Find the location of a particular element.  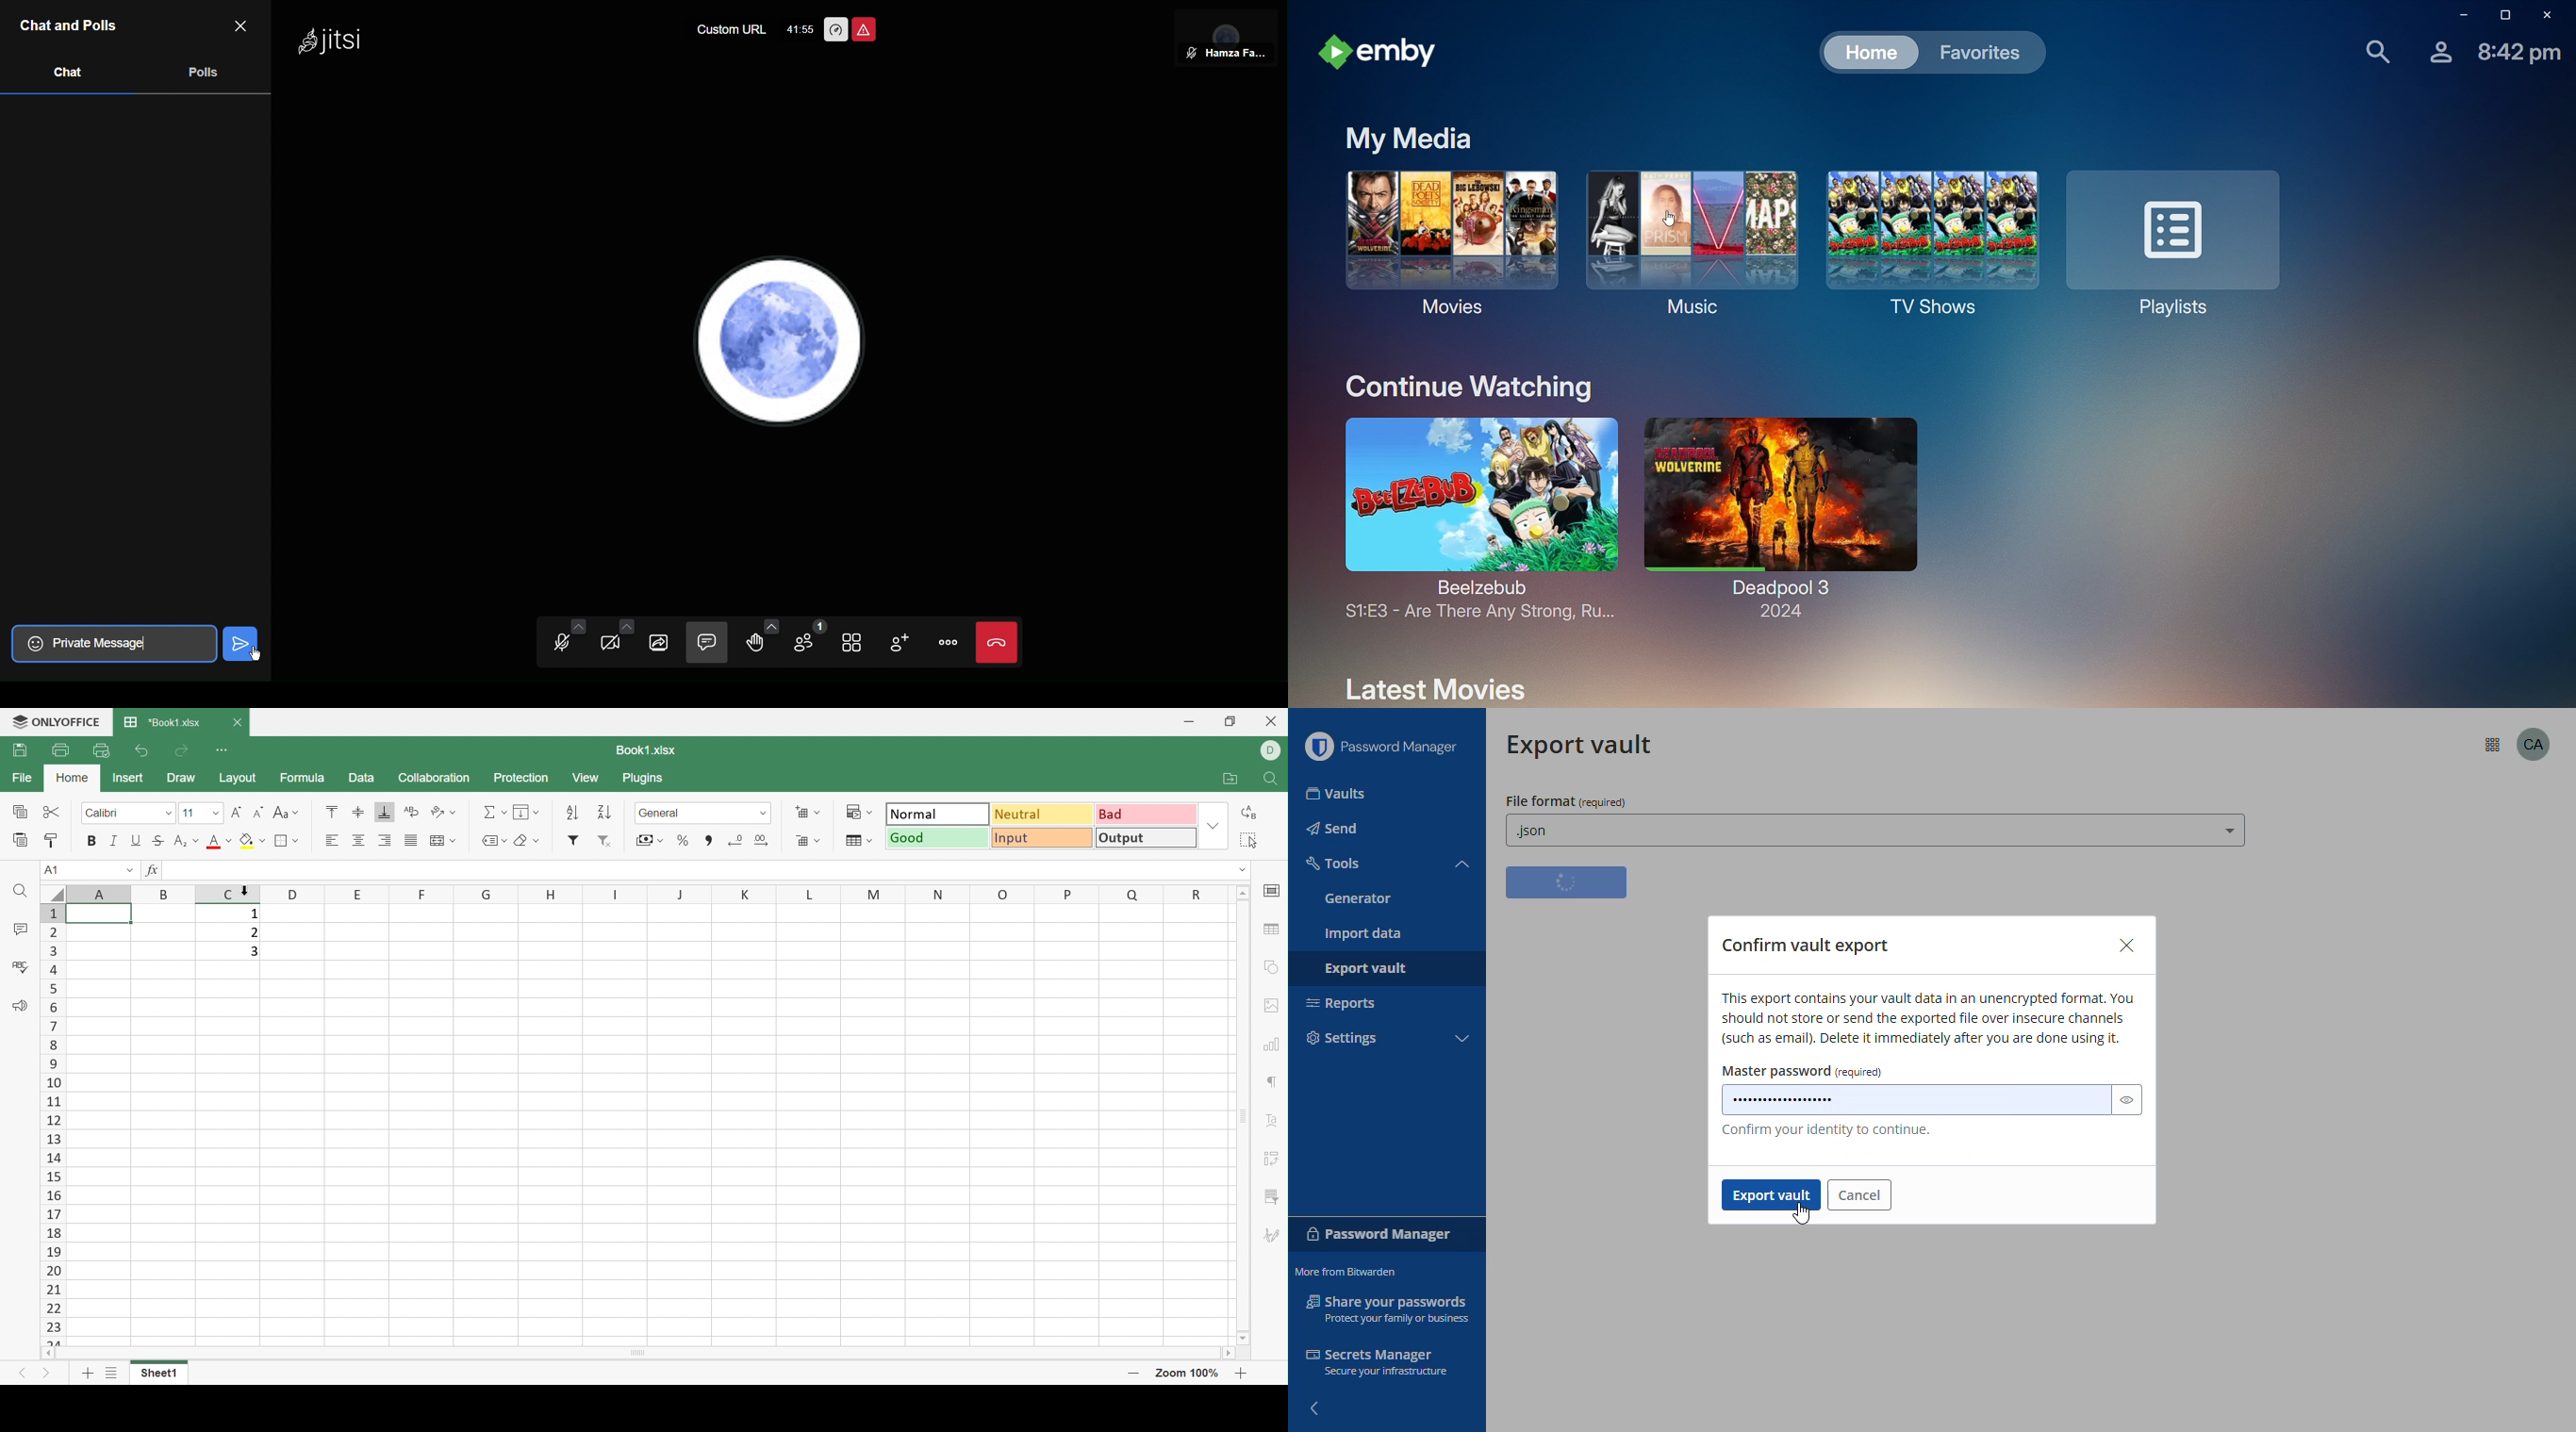

Drop Down is located at coordinates (453, 840).